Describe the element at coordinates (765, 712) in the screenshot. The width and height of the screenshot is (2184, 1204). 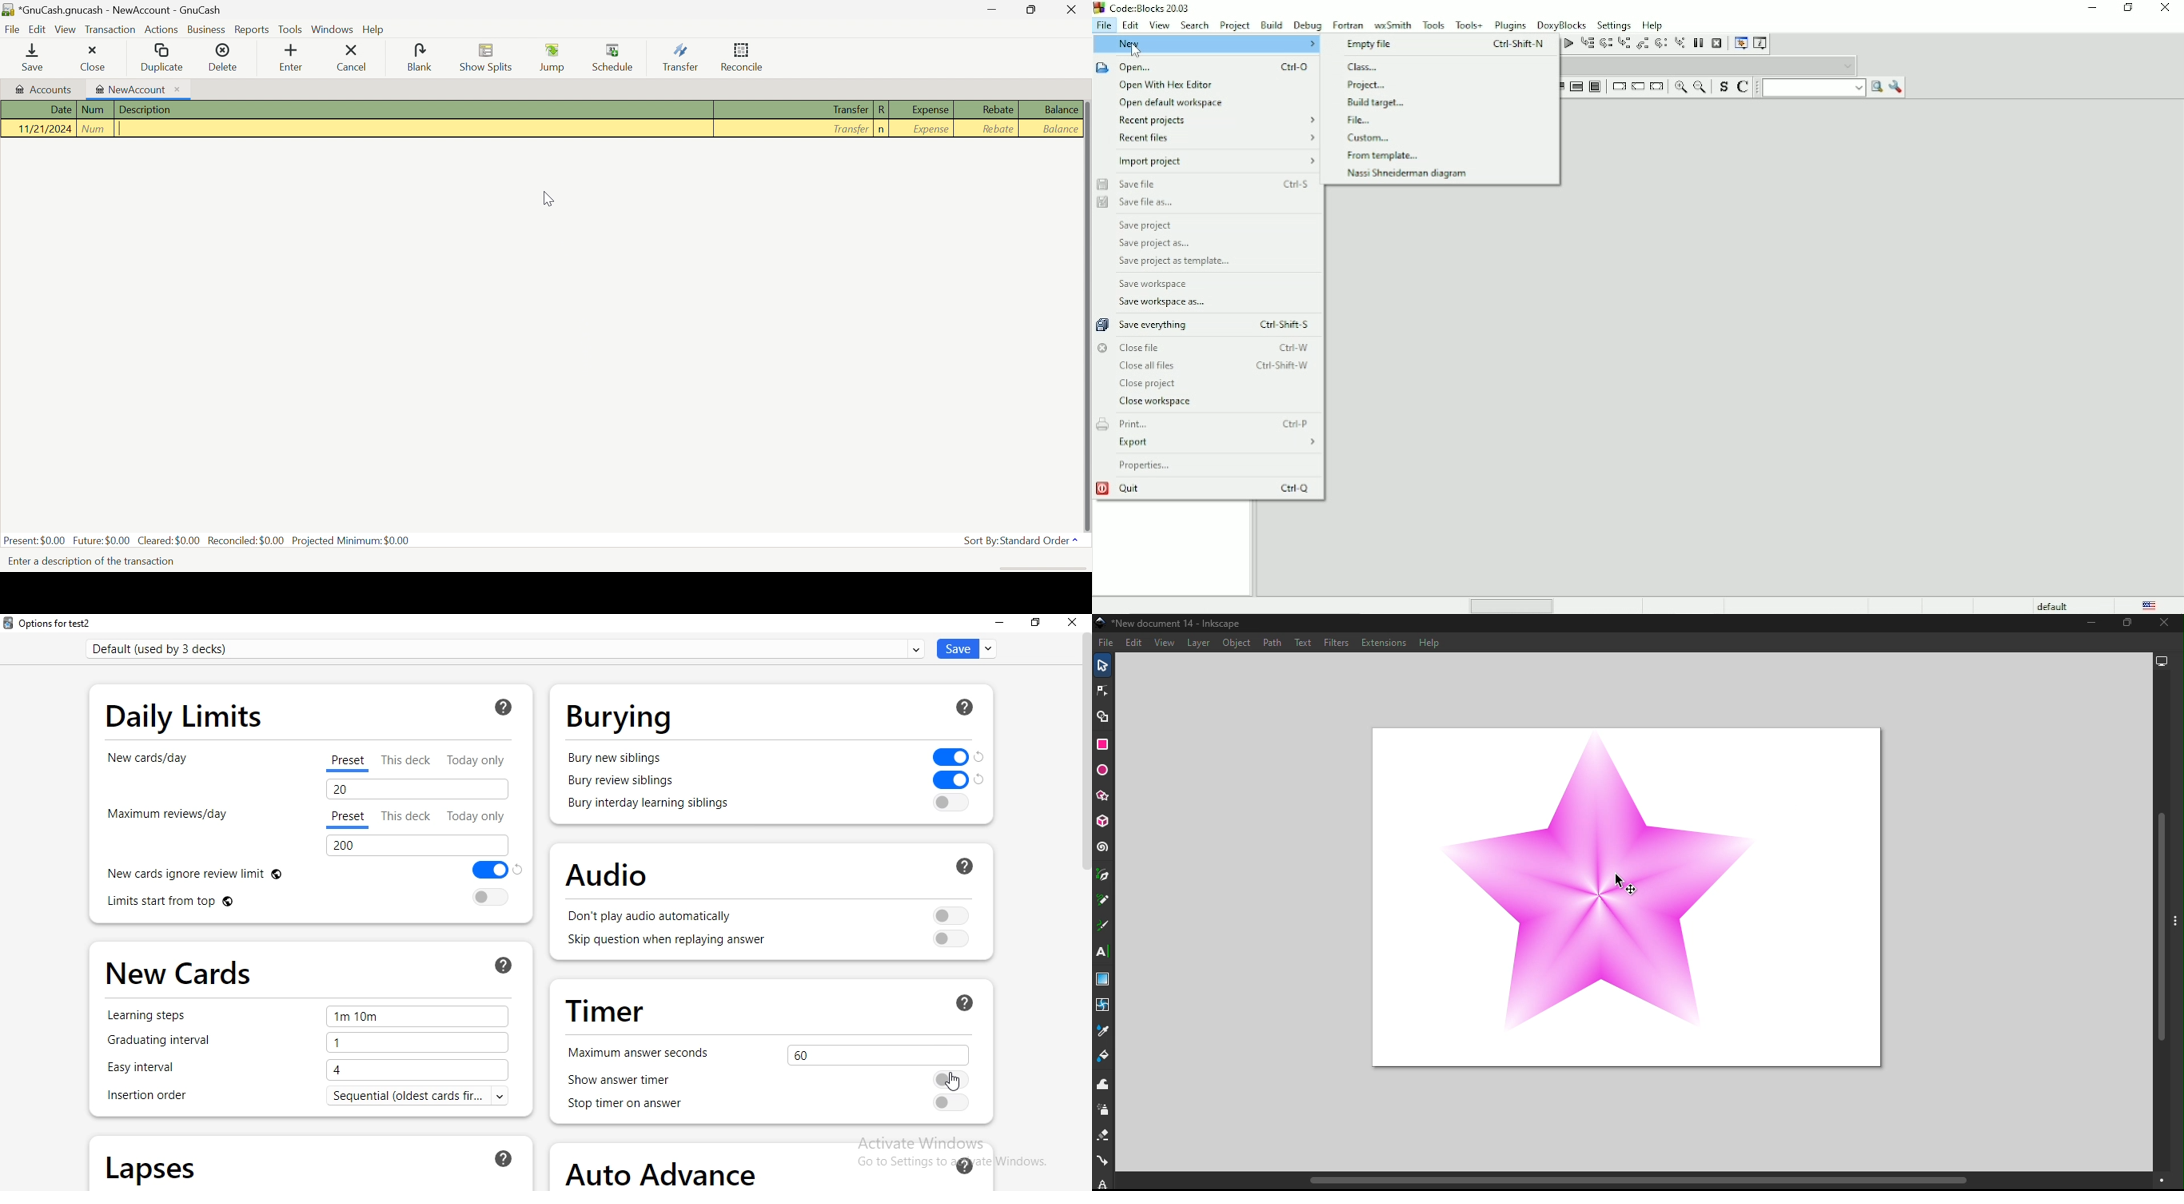
I see `burying` at that location.